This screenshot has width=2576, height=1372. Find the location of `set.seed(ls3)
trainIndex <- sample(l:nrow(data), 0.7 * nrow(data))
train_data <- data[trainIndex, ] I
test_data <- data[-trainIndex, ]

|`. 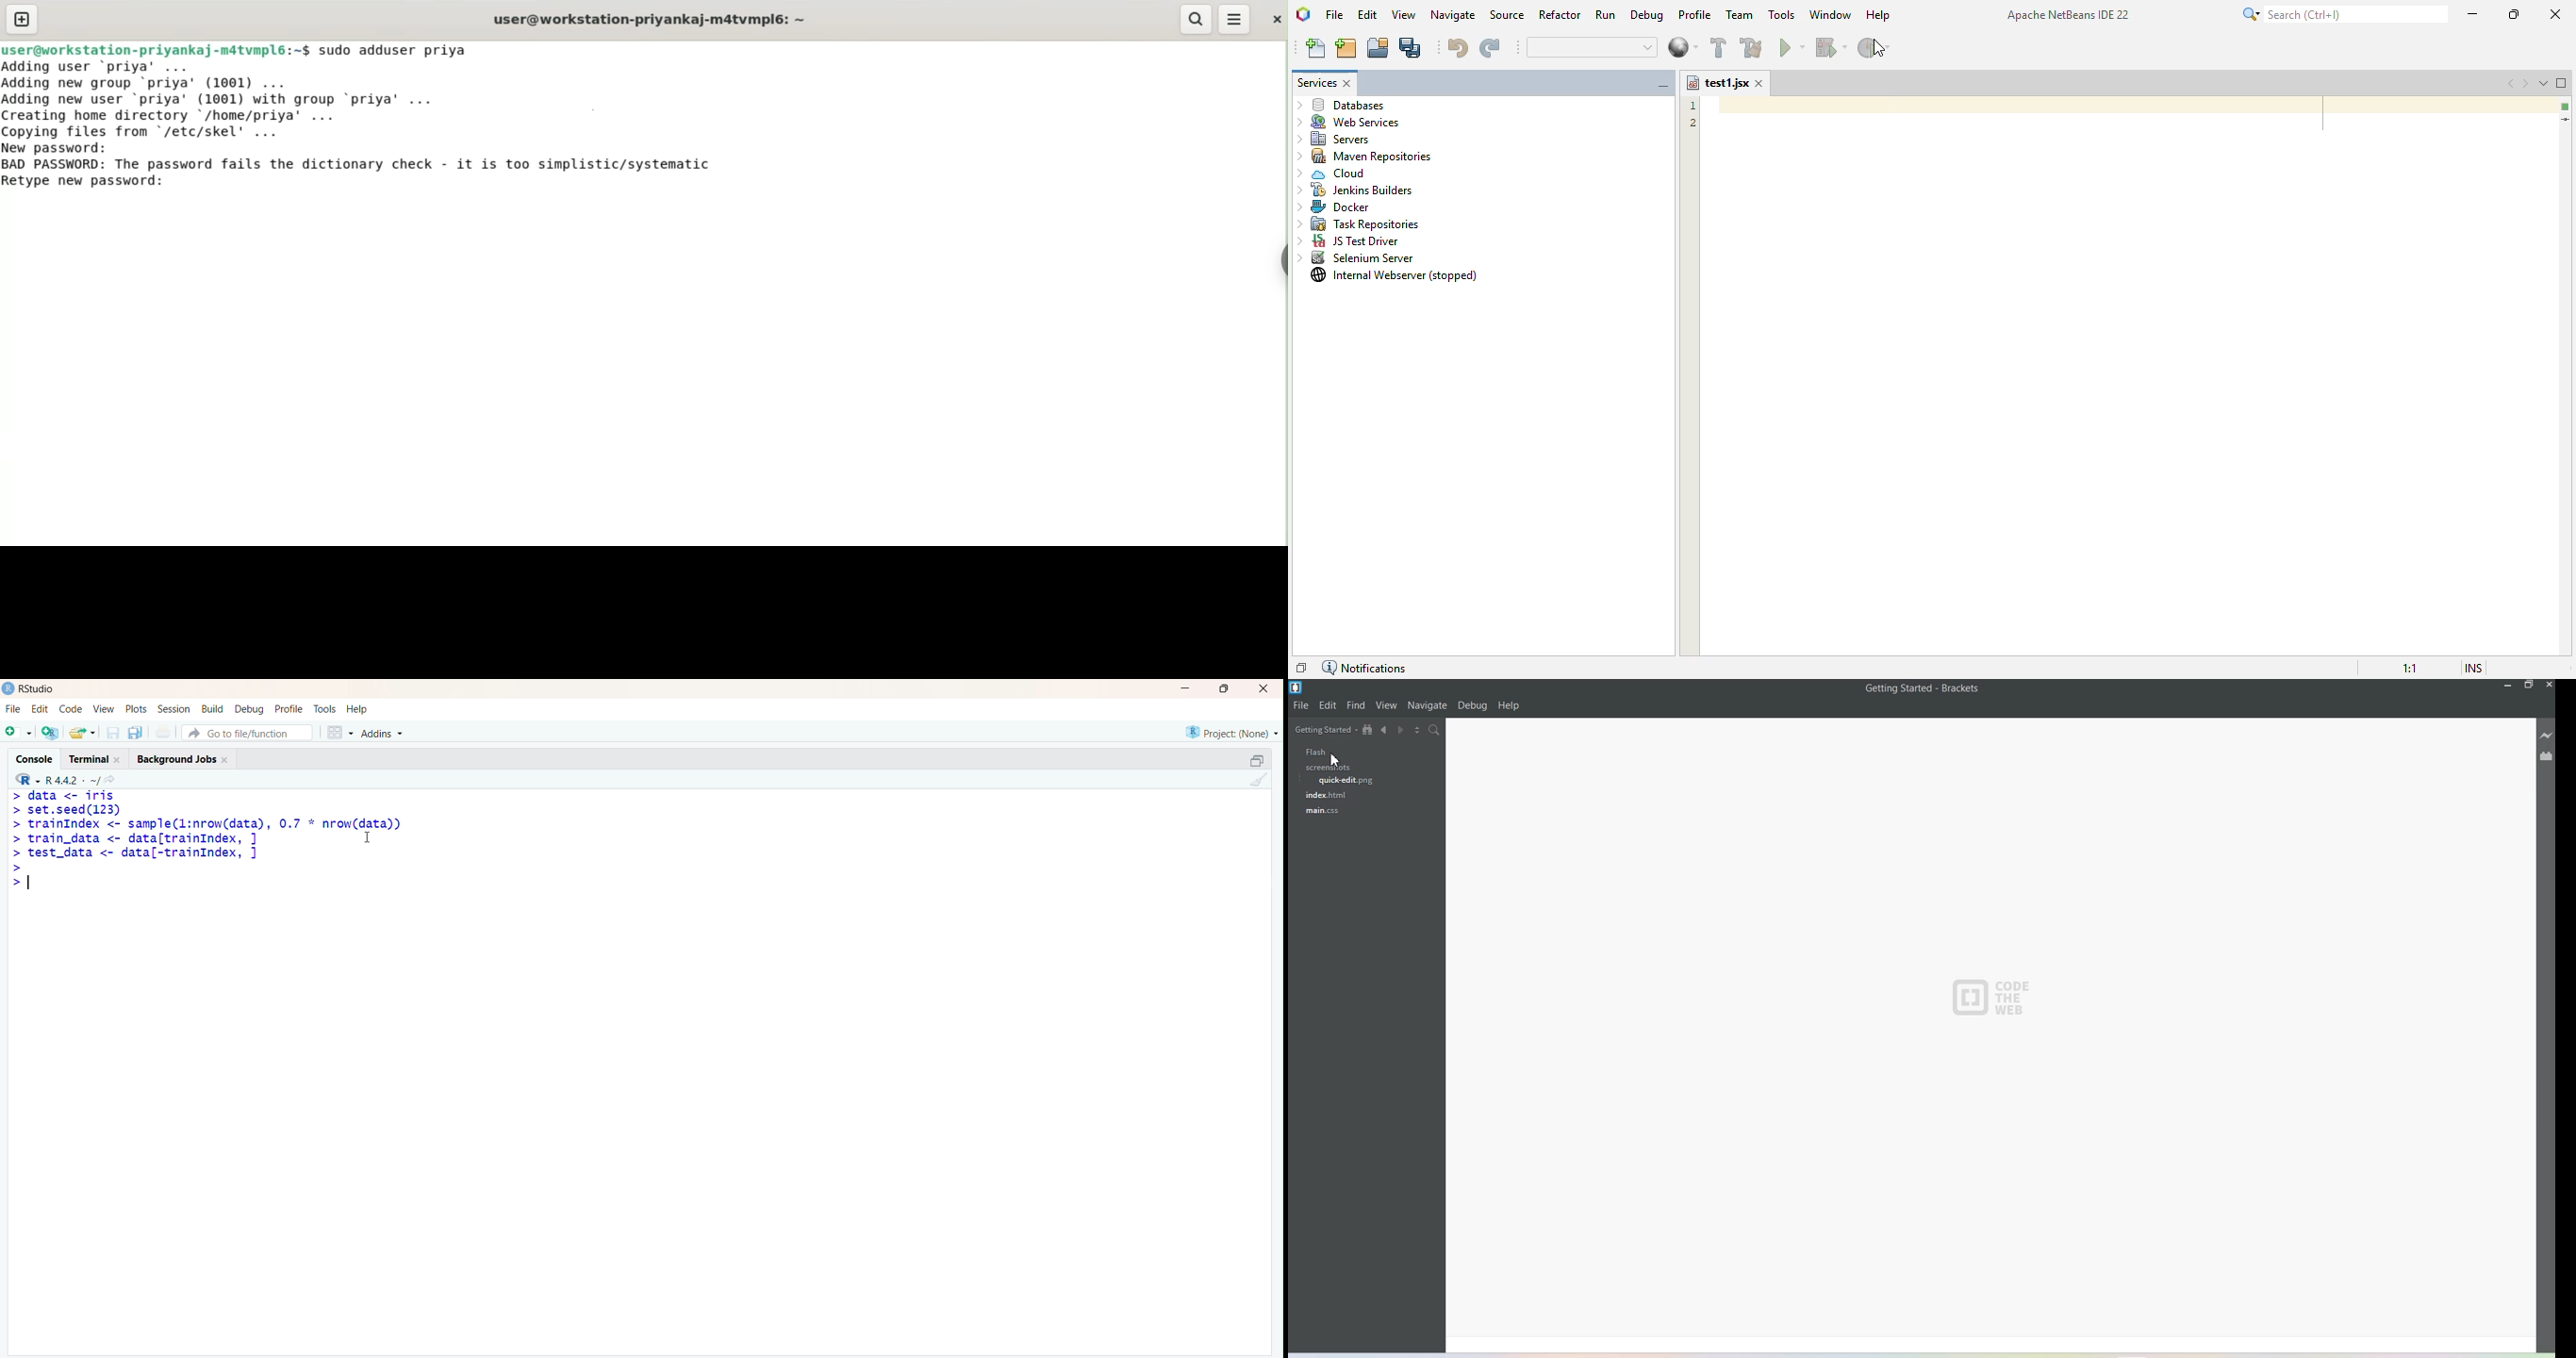

set.seed(ls3)
trainIndex <- sample(l:nrow(data), 0.7 * nrow(data))
train_data <- data[trainIndex, ] I
test_data <- data[-trainIndex, ]

| is located at coordinates (227, 840).